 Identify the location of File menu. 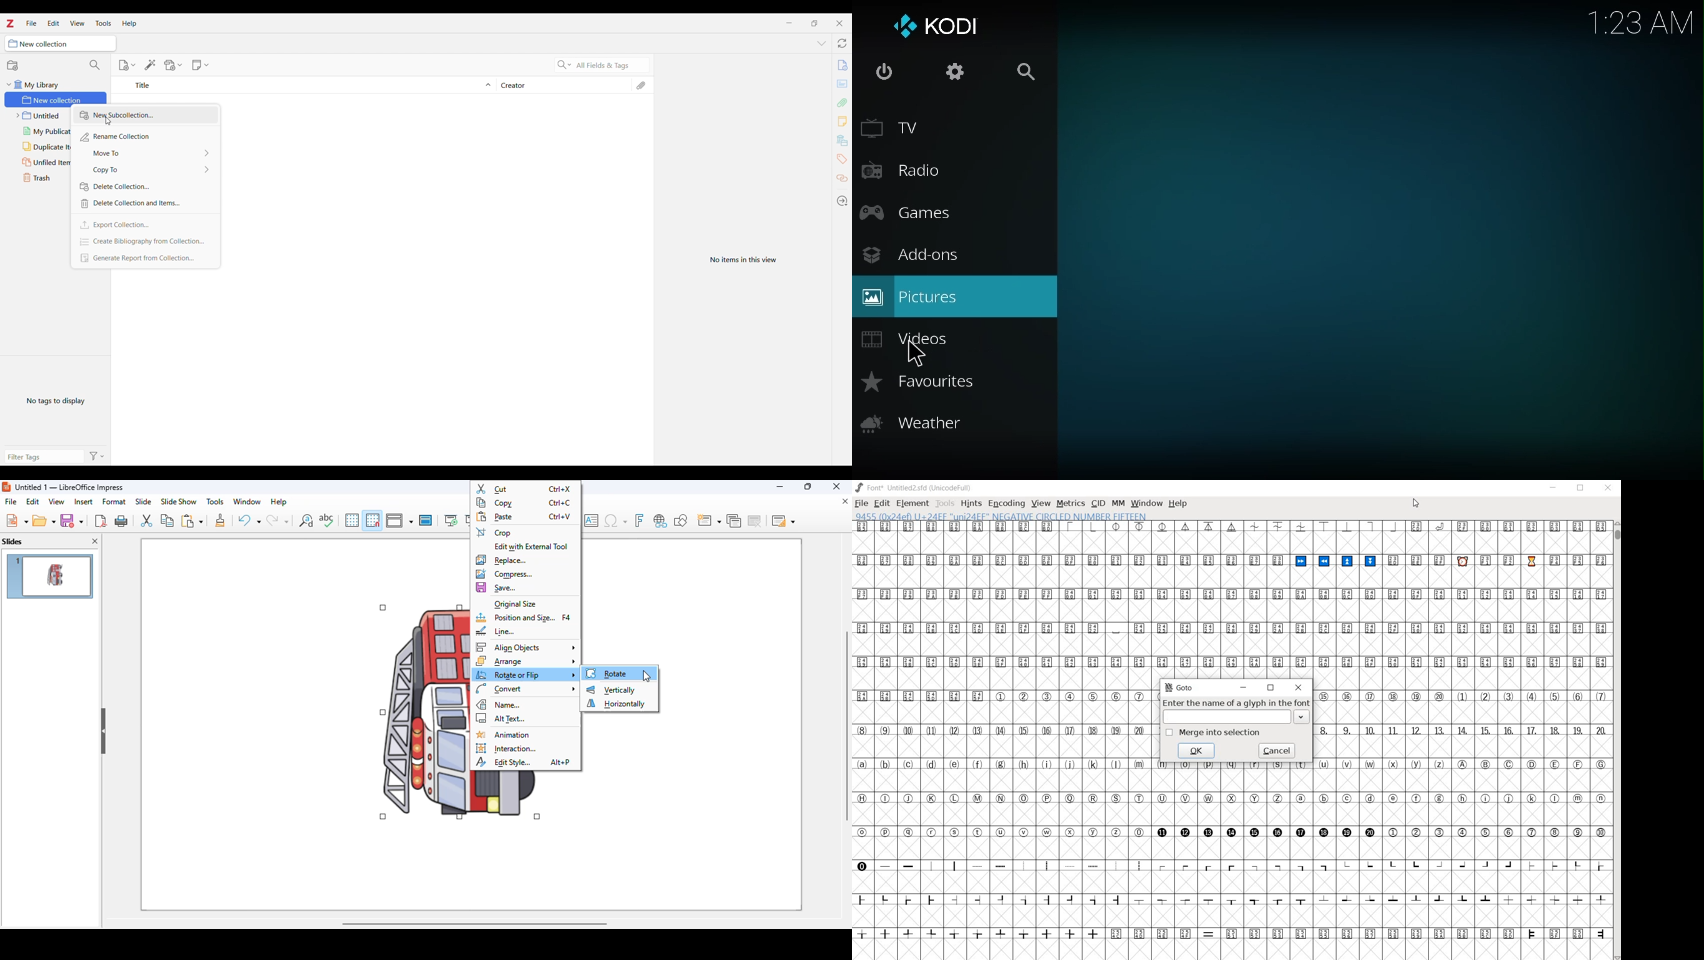
(32, 23).